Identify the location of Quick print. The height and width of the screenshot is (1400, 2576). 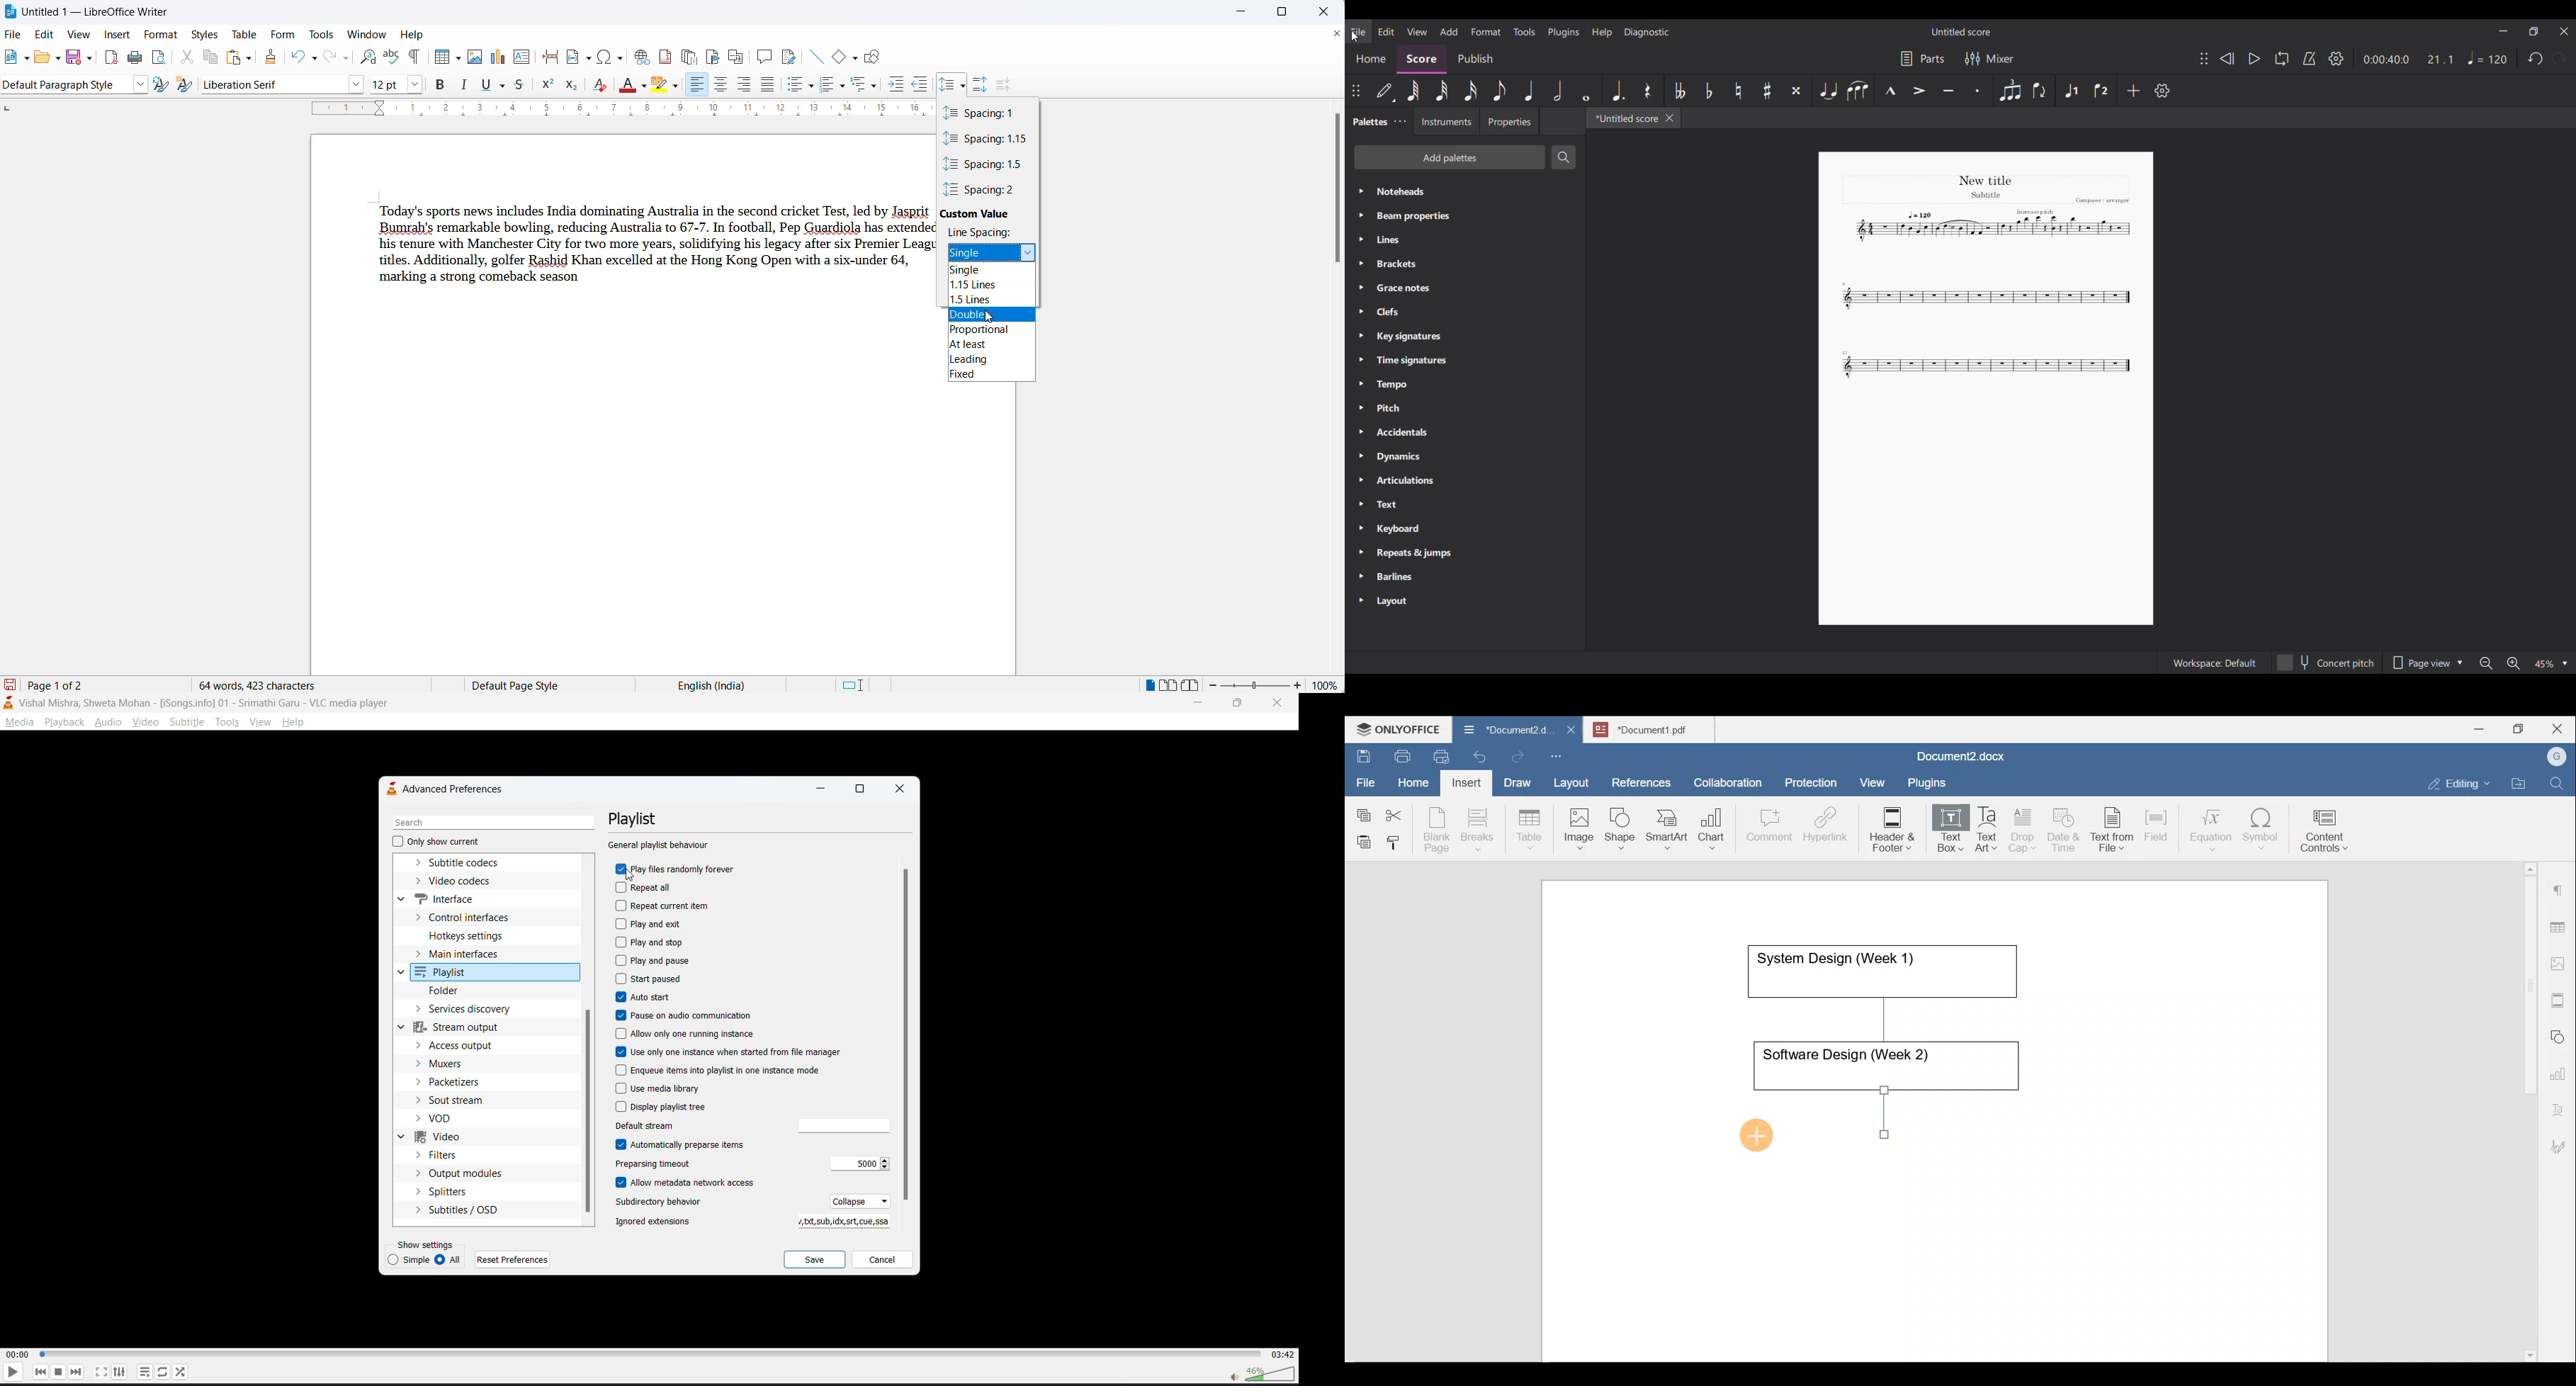
(1438, 755).